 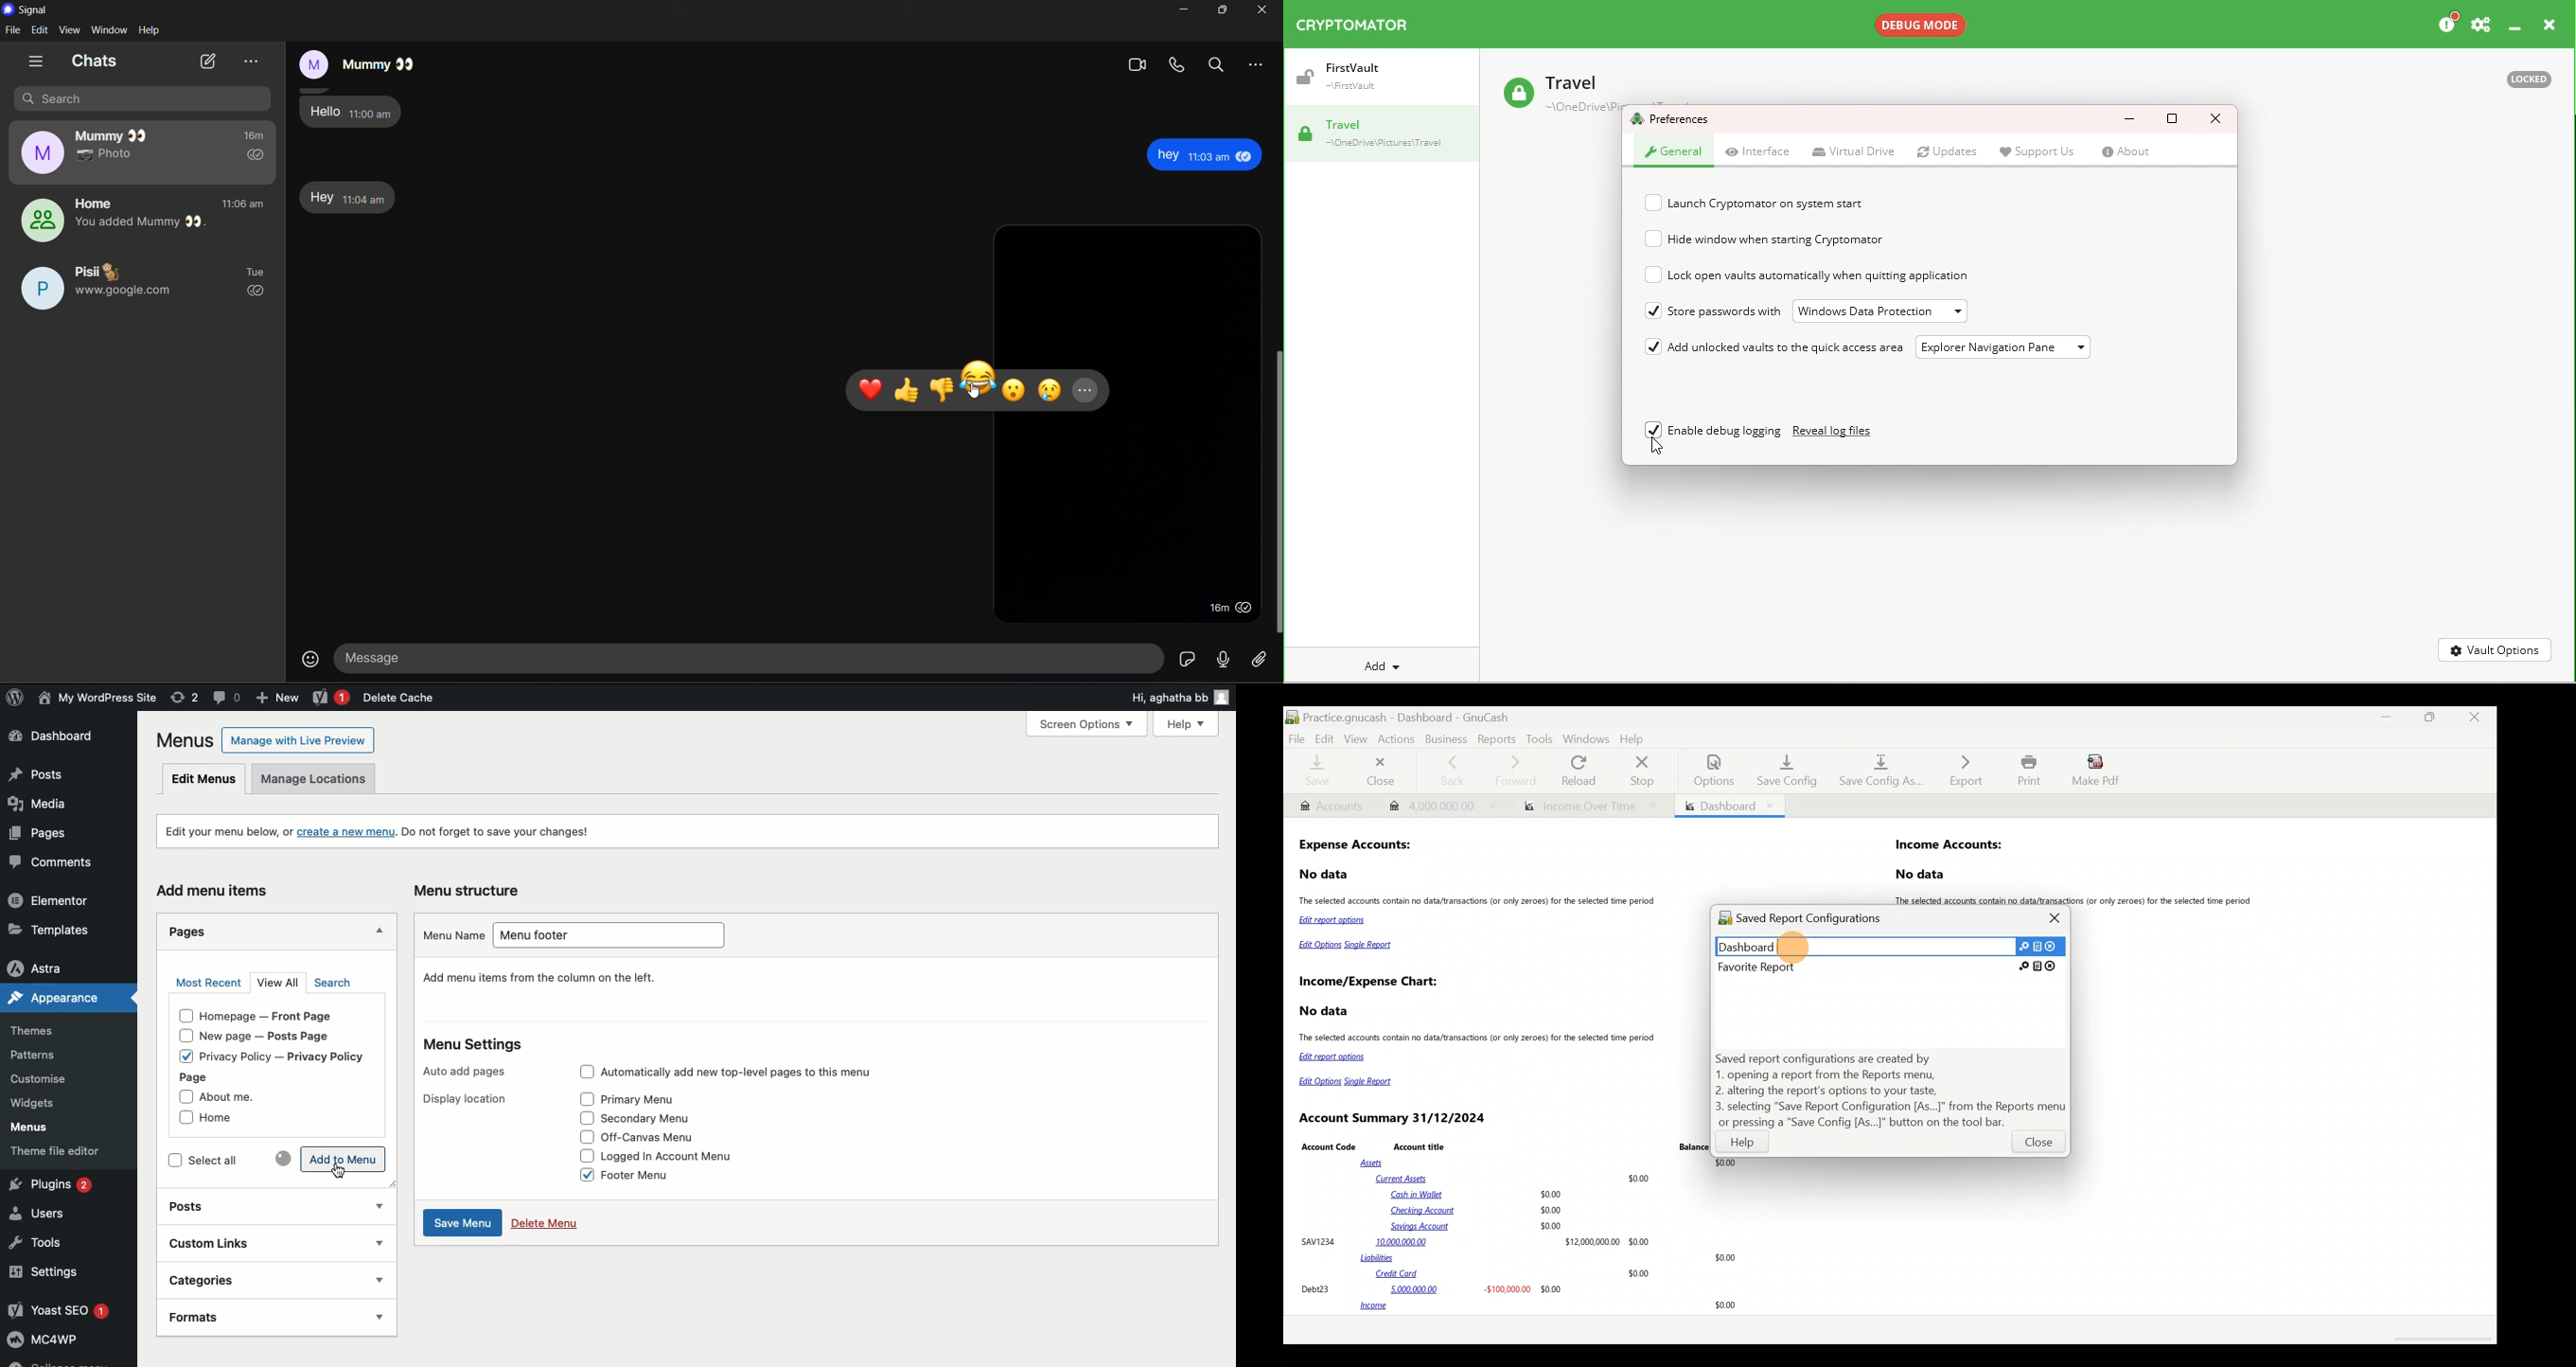 What do you see at coordinates (64, 775) in the screenshot?
I see `Posts` at bounding box center [64, 775].